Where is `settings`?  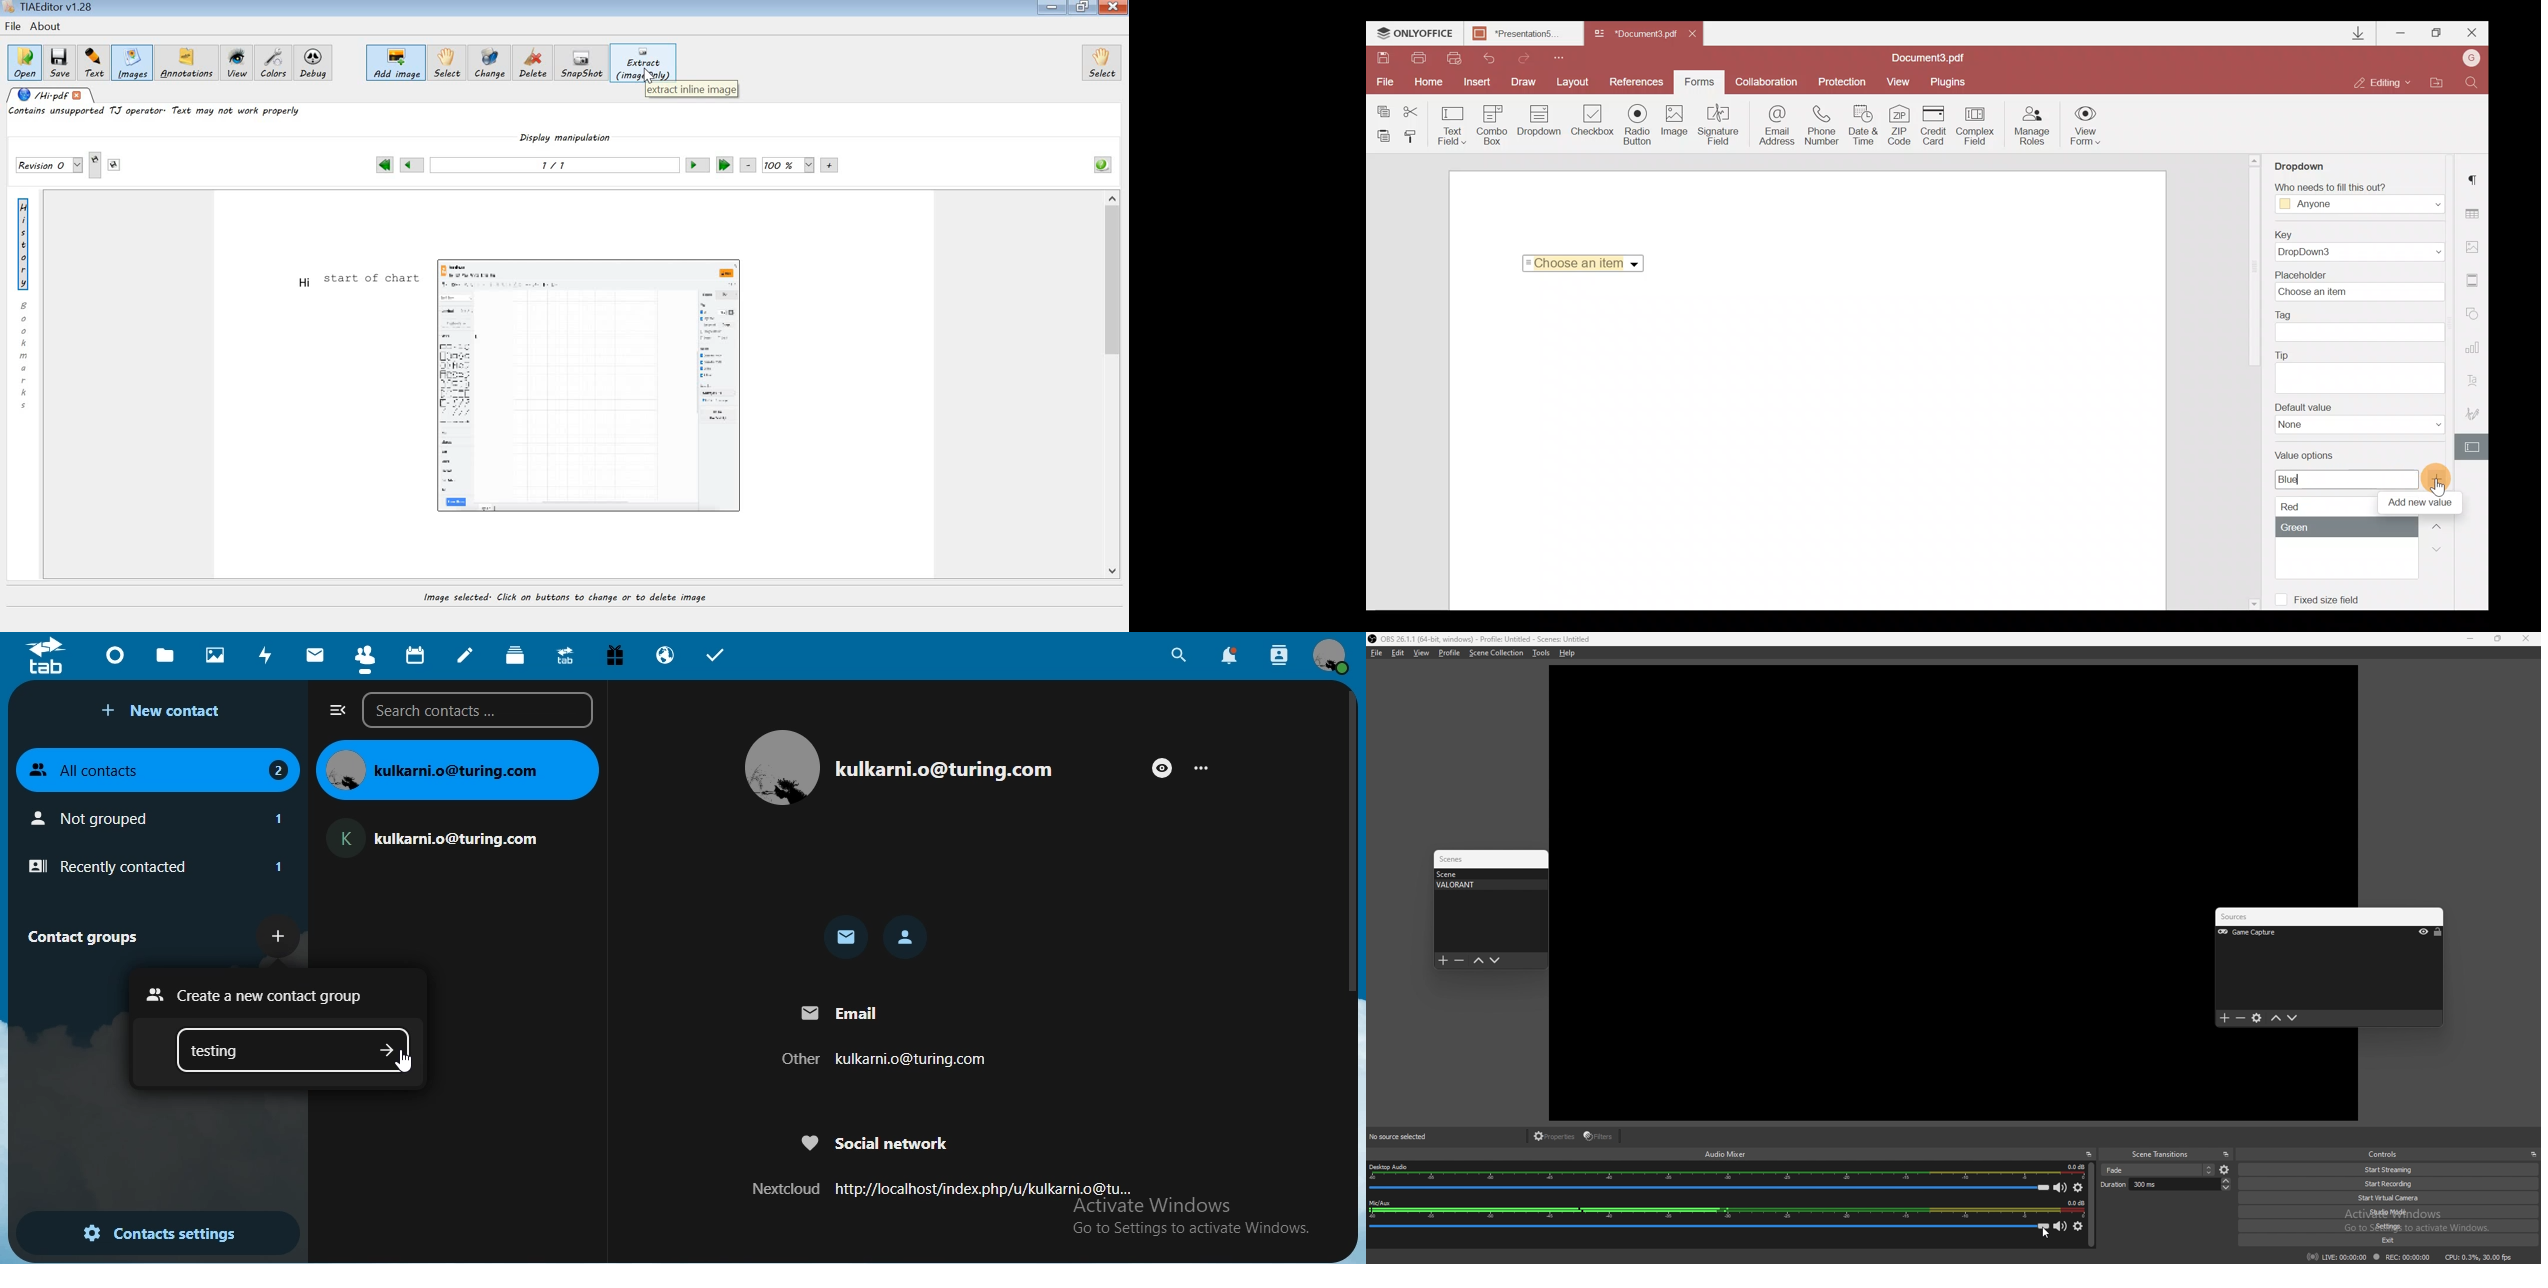 settings is located at coordinates (2397, 1226).